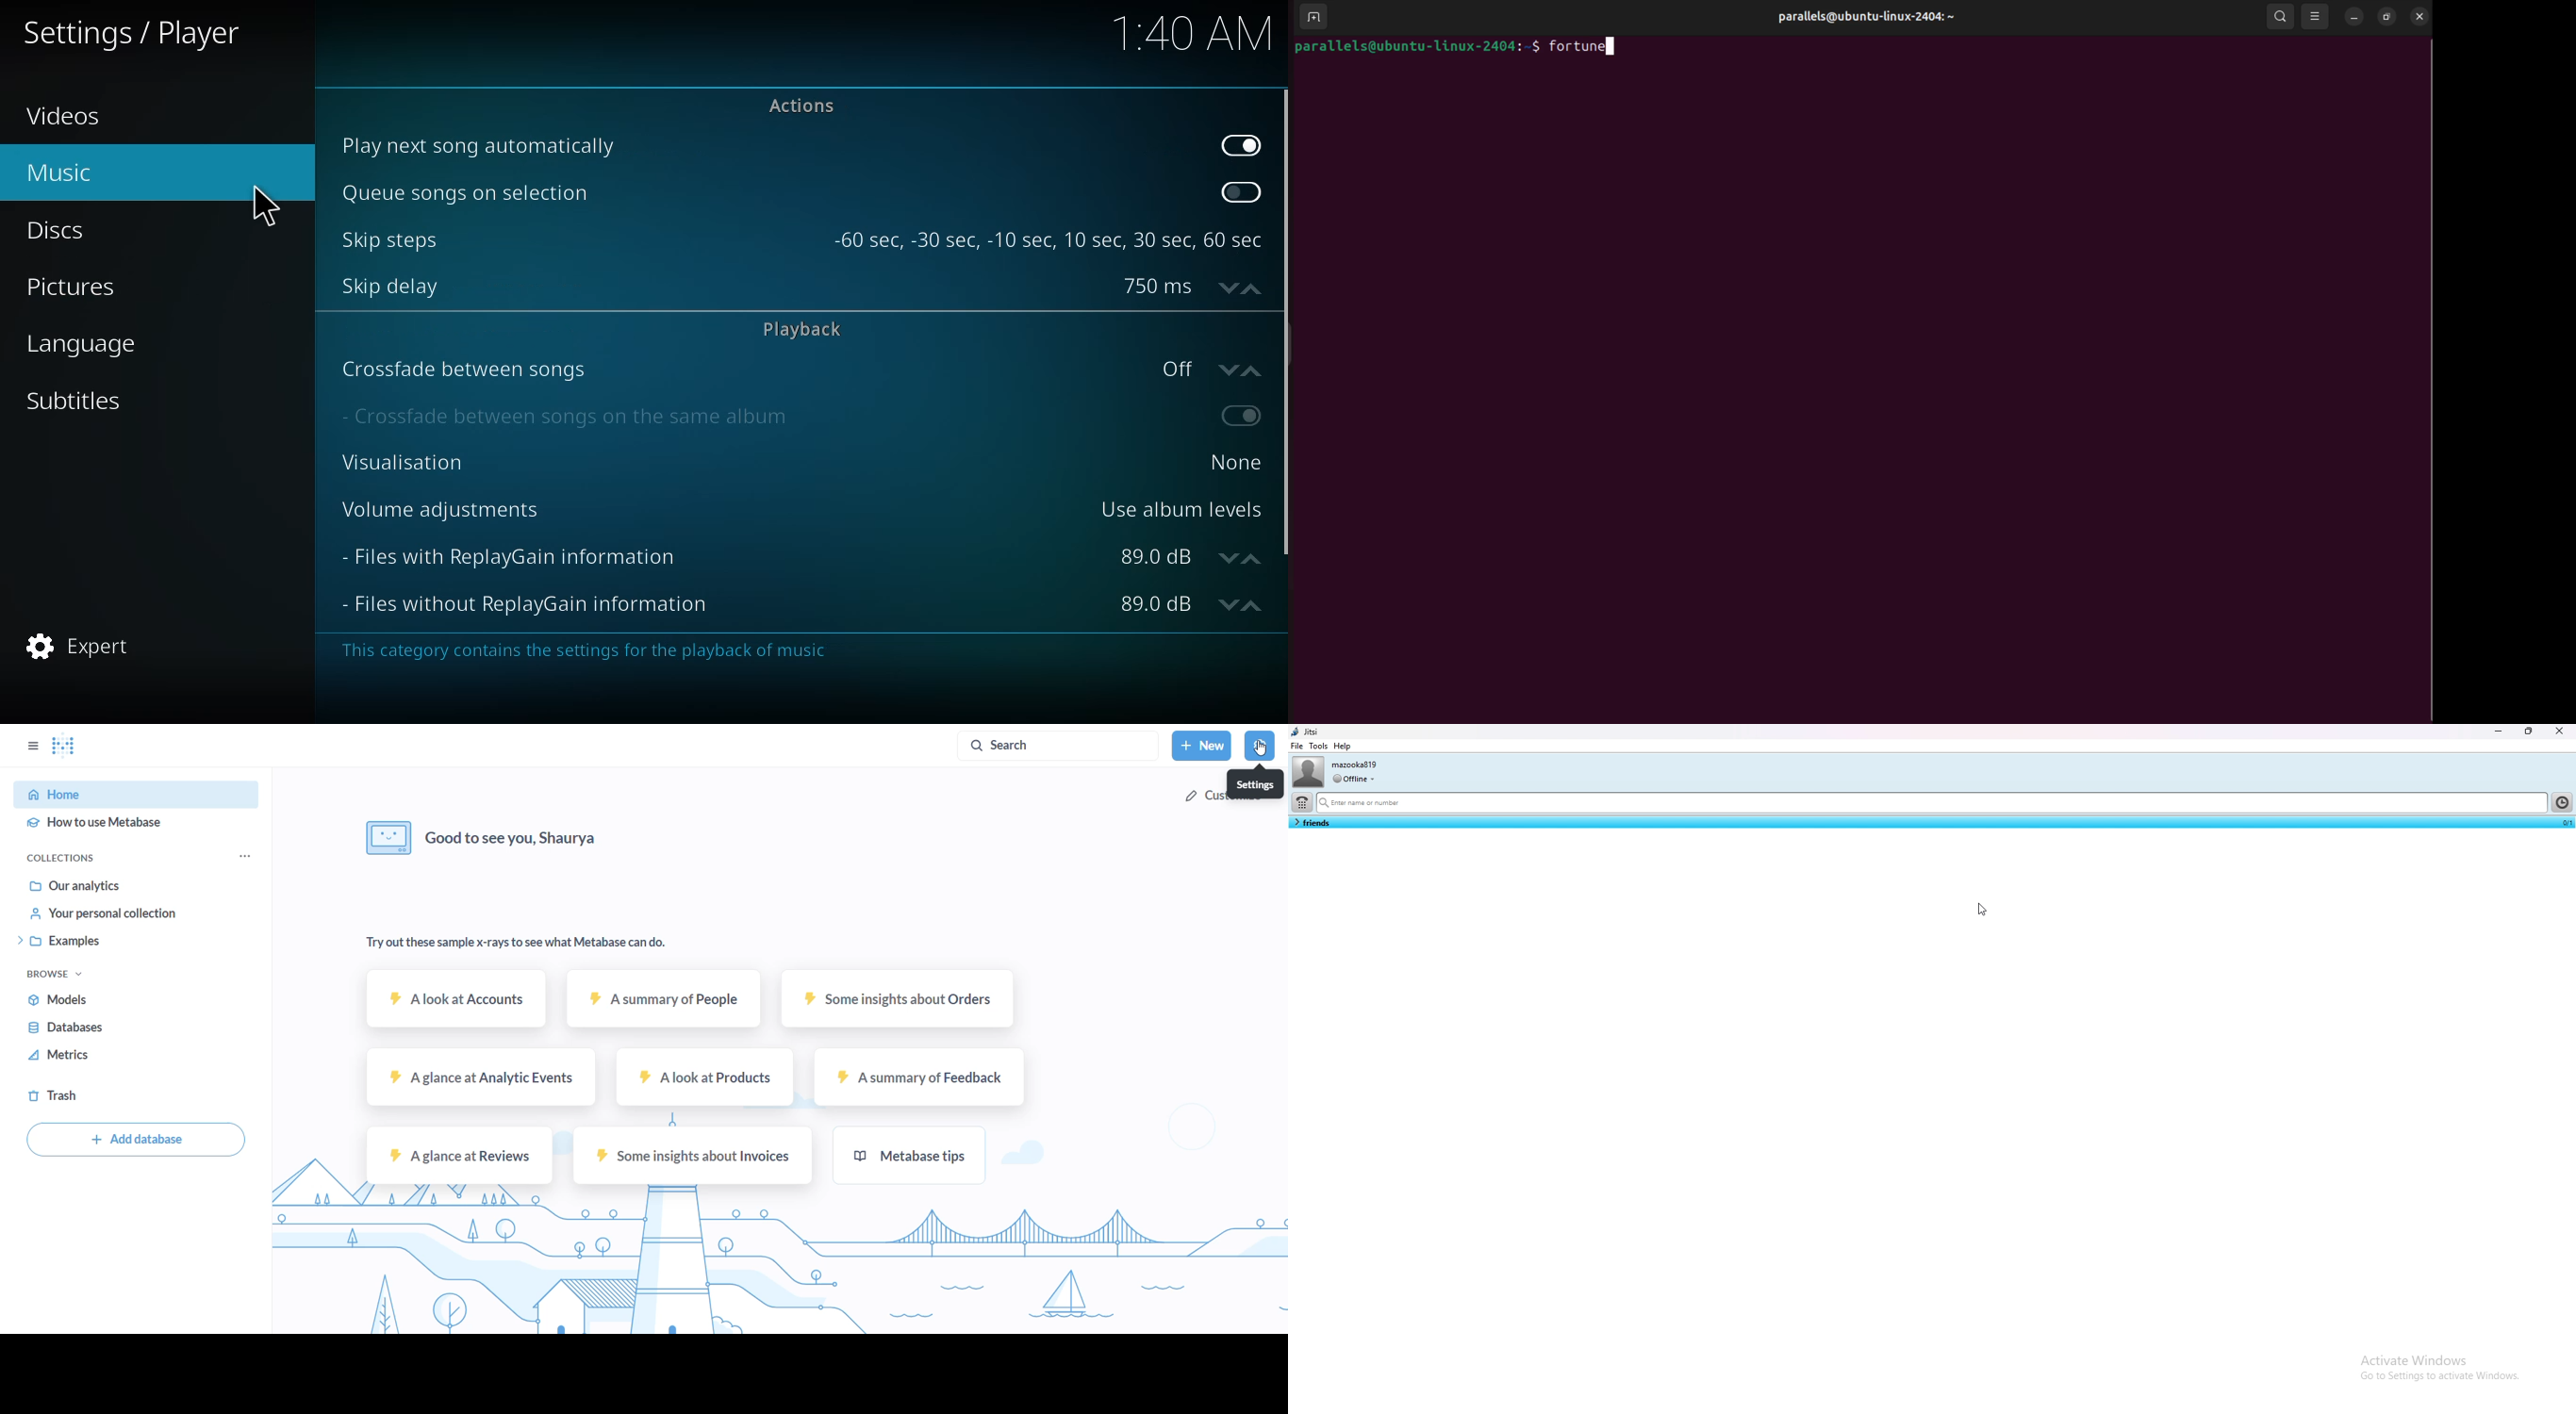 This screenshot has width=2576, height=1428. What do you see at coordinates (1191, 604) in the screenshot?
I see `db` at bounding box center [1191, 604].